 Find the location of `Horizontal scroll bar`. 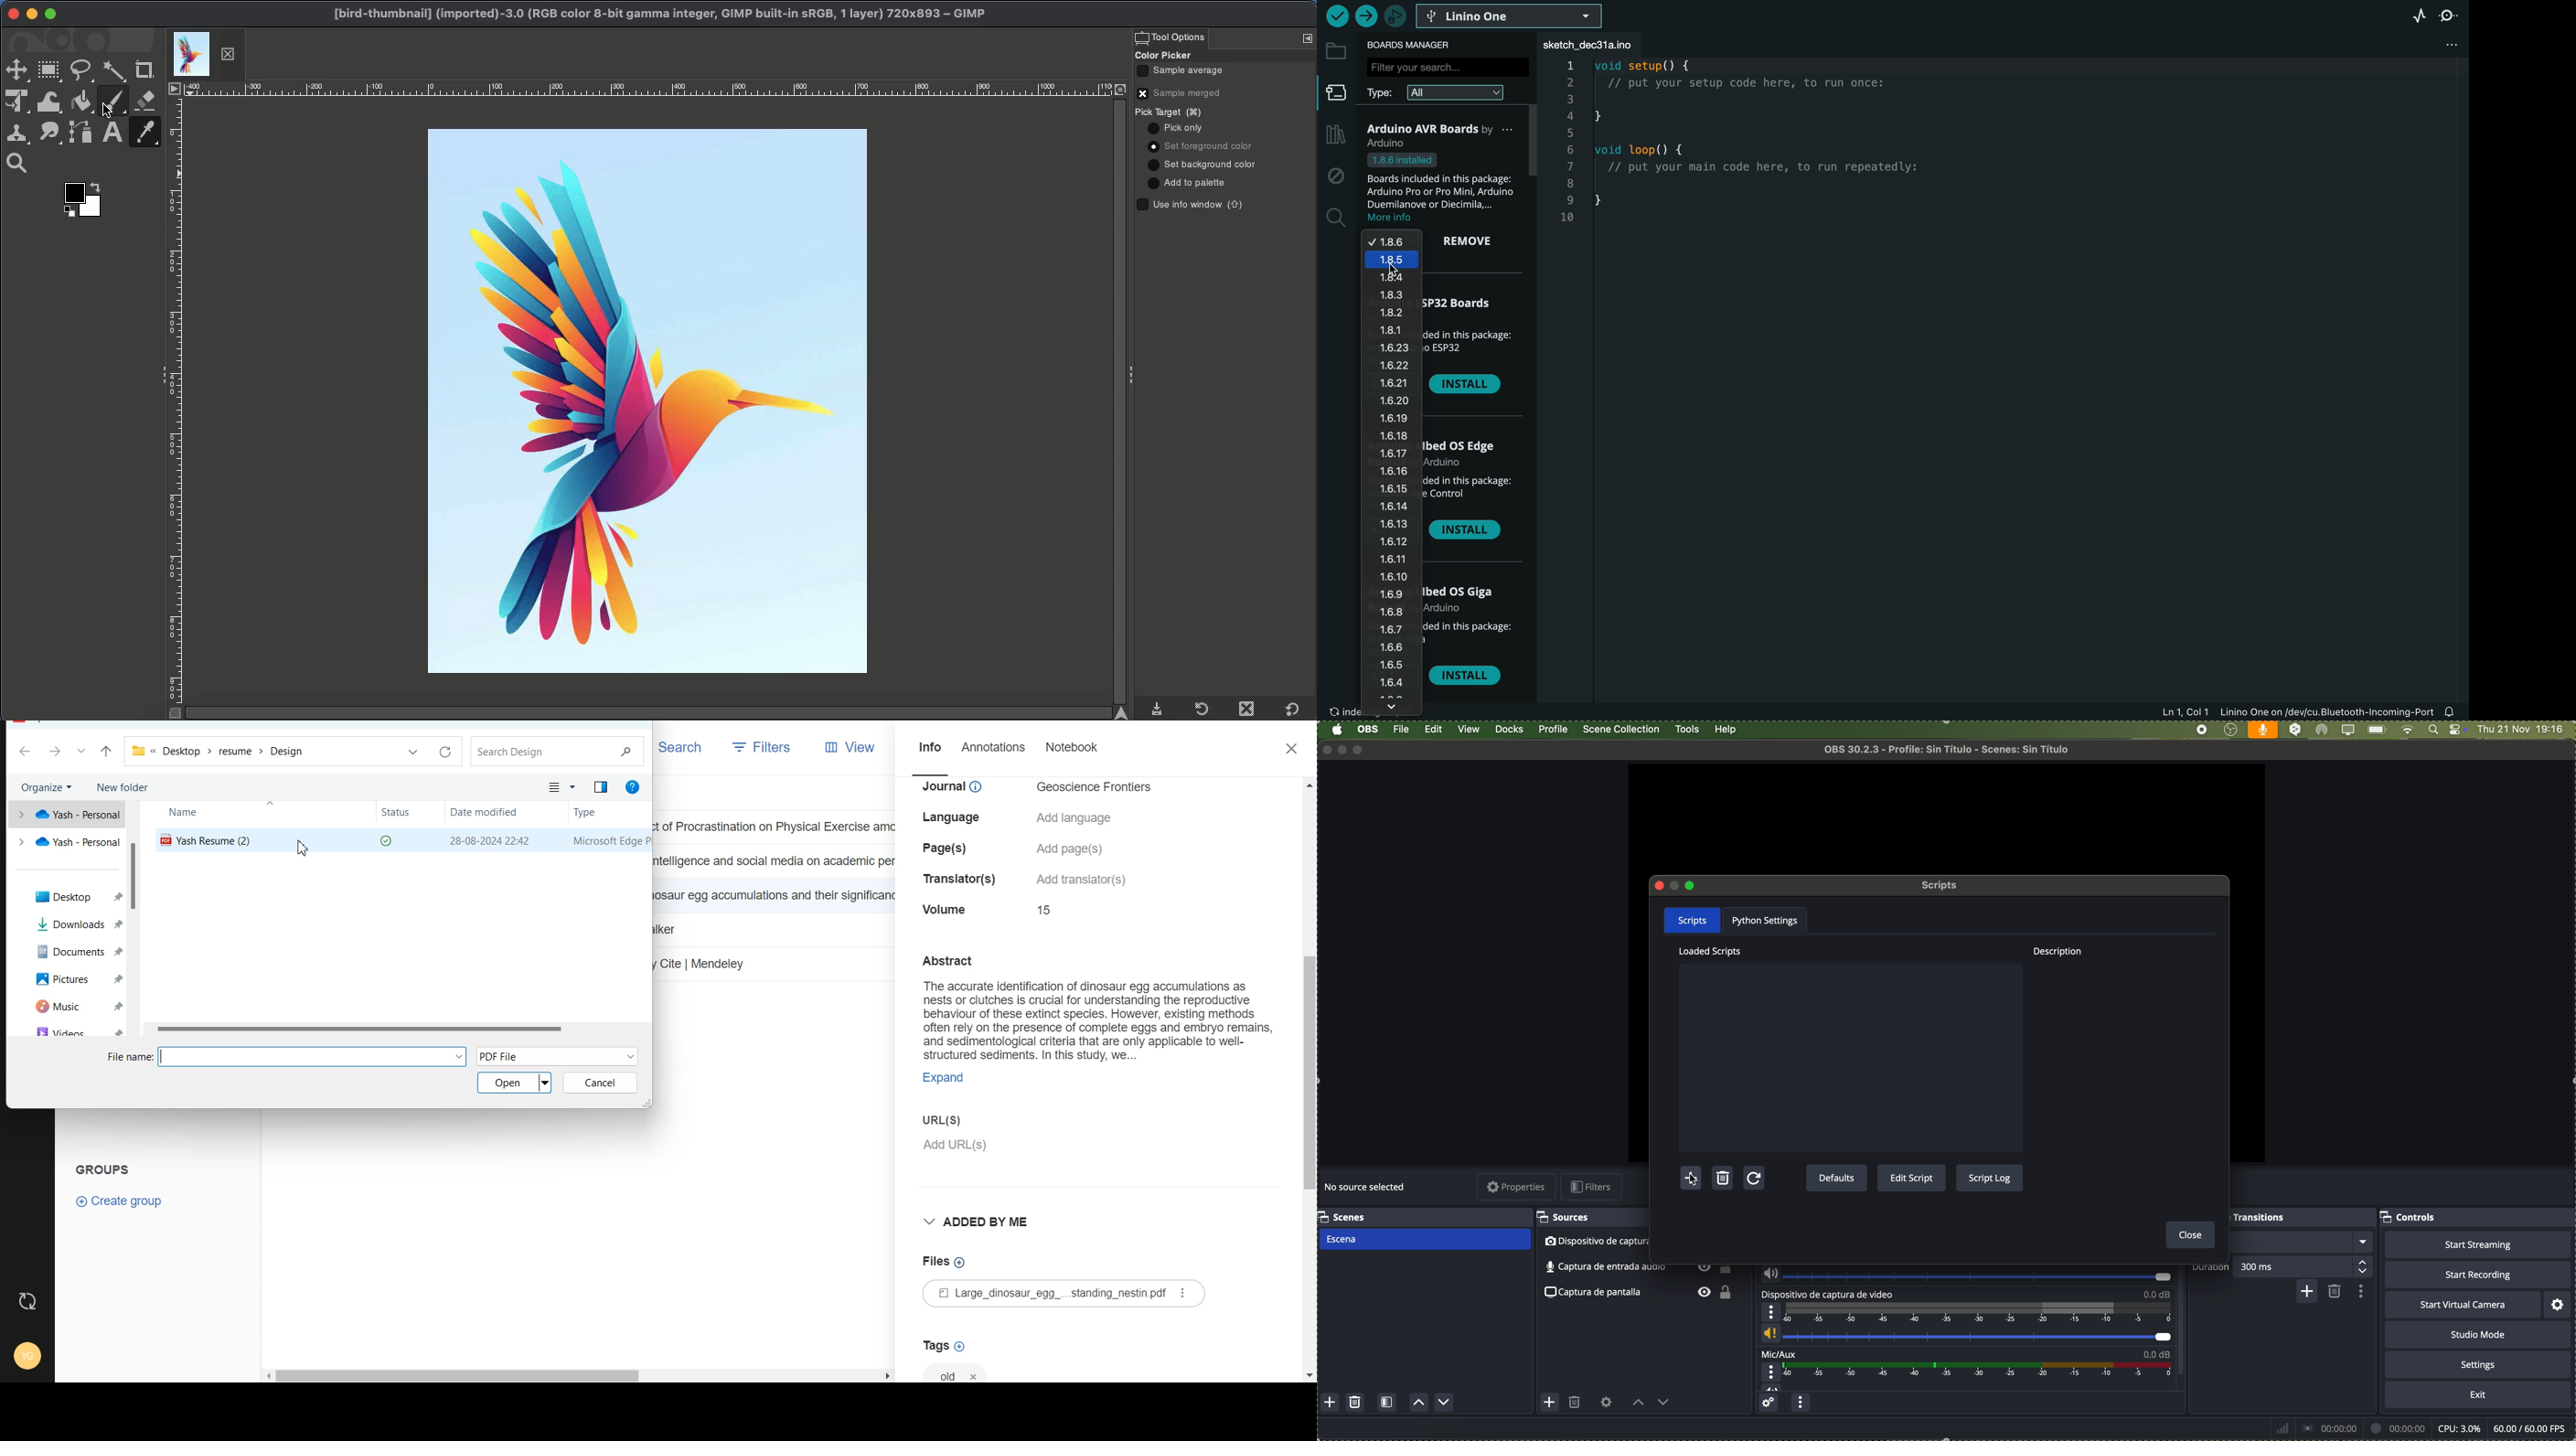

Horizontal scroll bar is located at coordinates (578, 1376).